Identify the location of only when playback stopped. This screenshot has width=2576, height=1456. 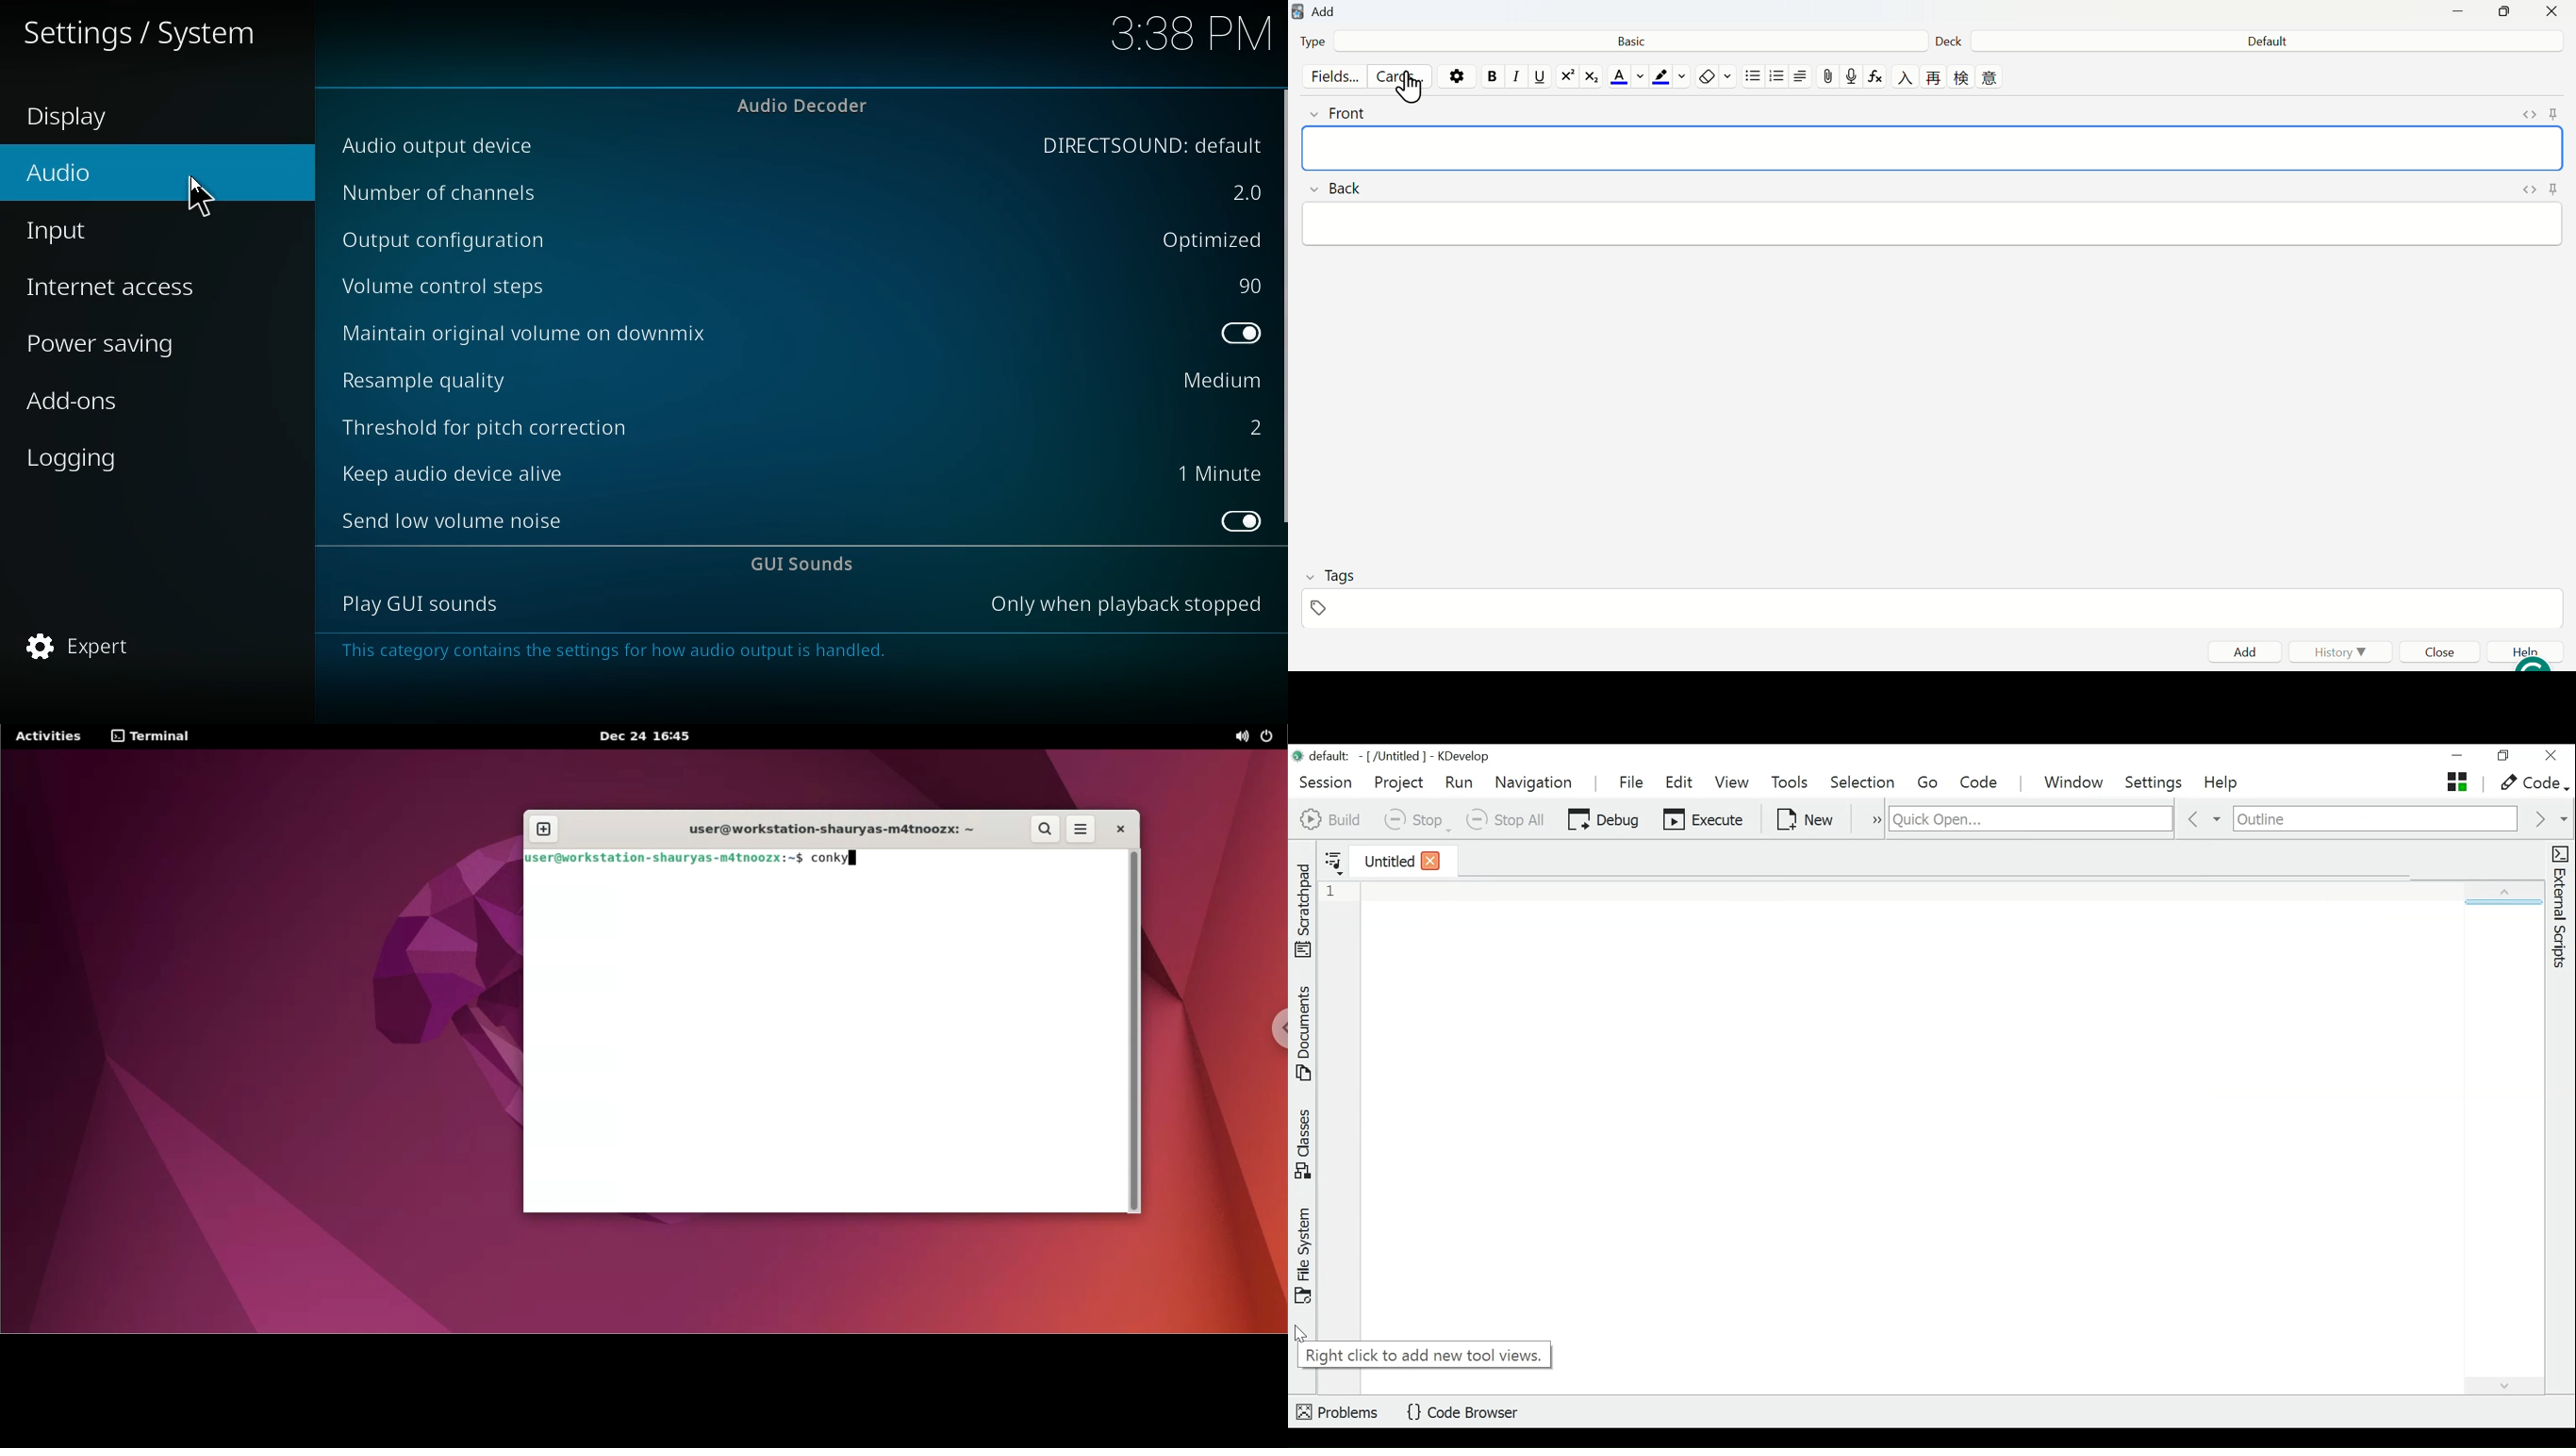
(1129, 604).